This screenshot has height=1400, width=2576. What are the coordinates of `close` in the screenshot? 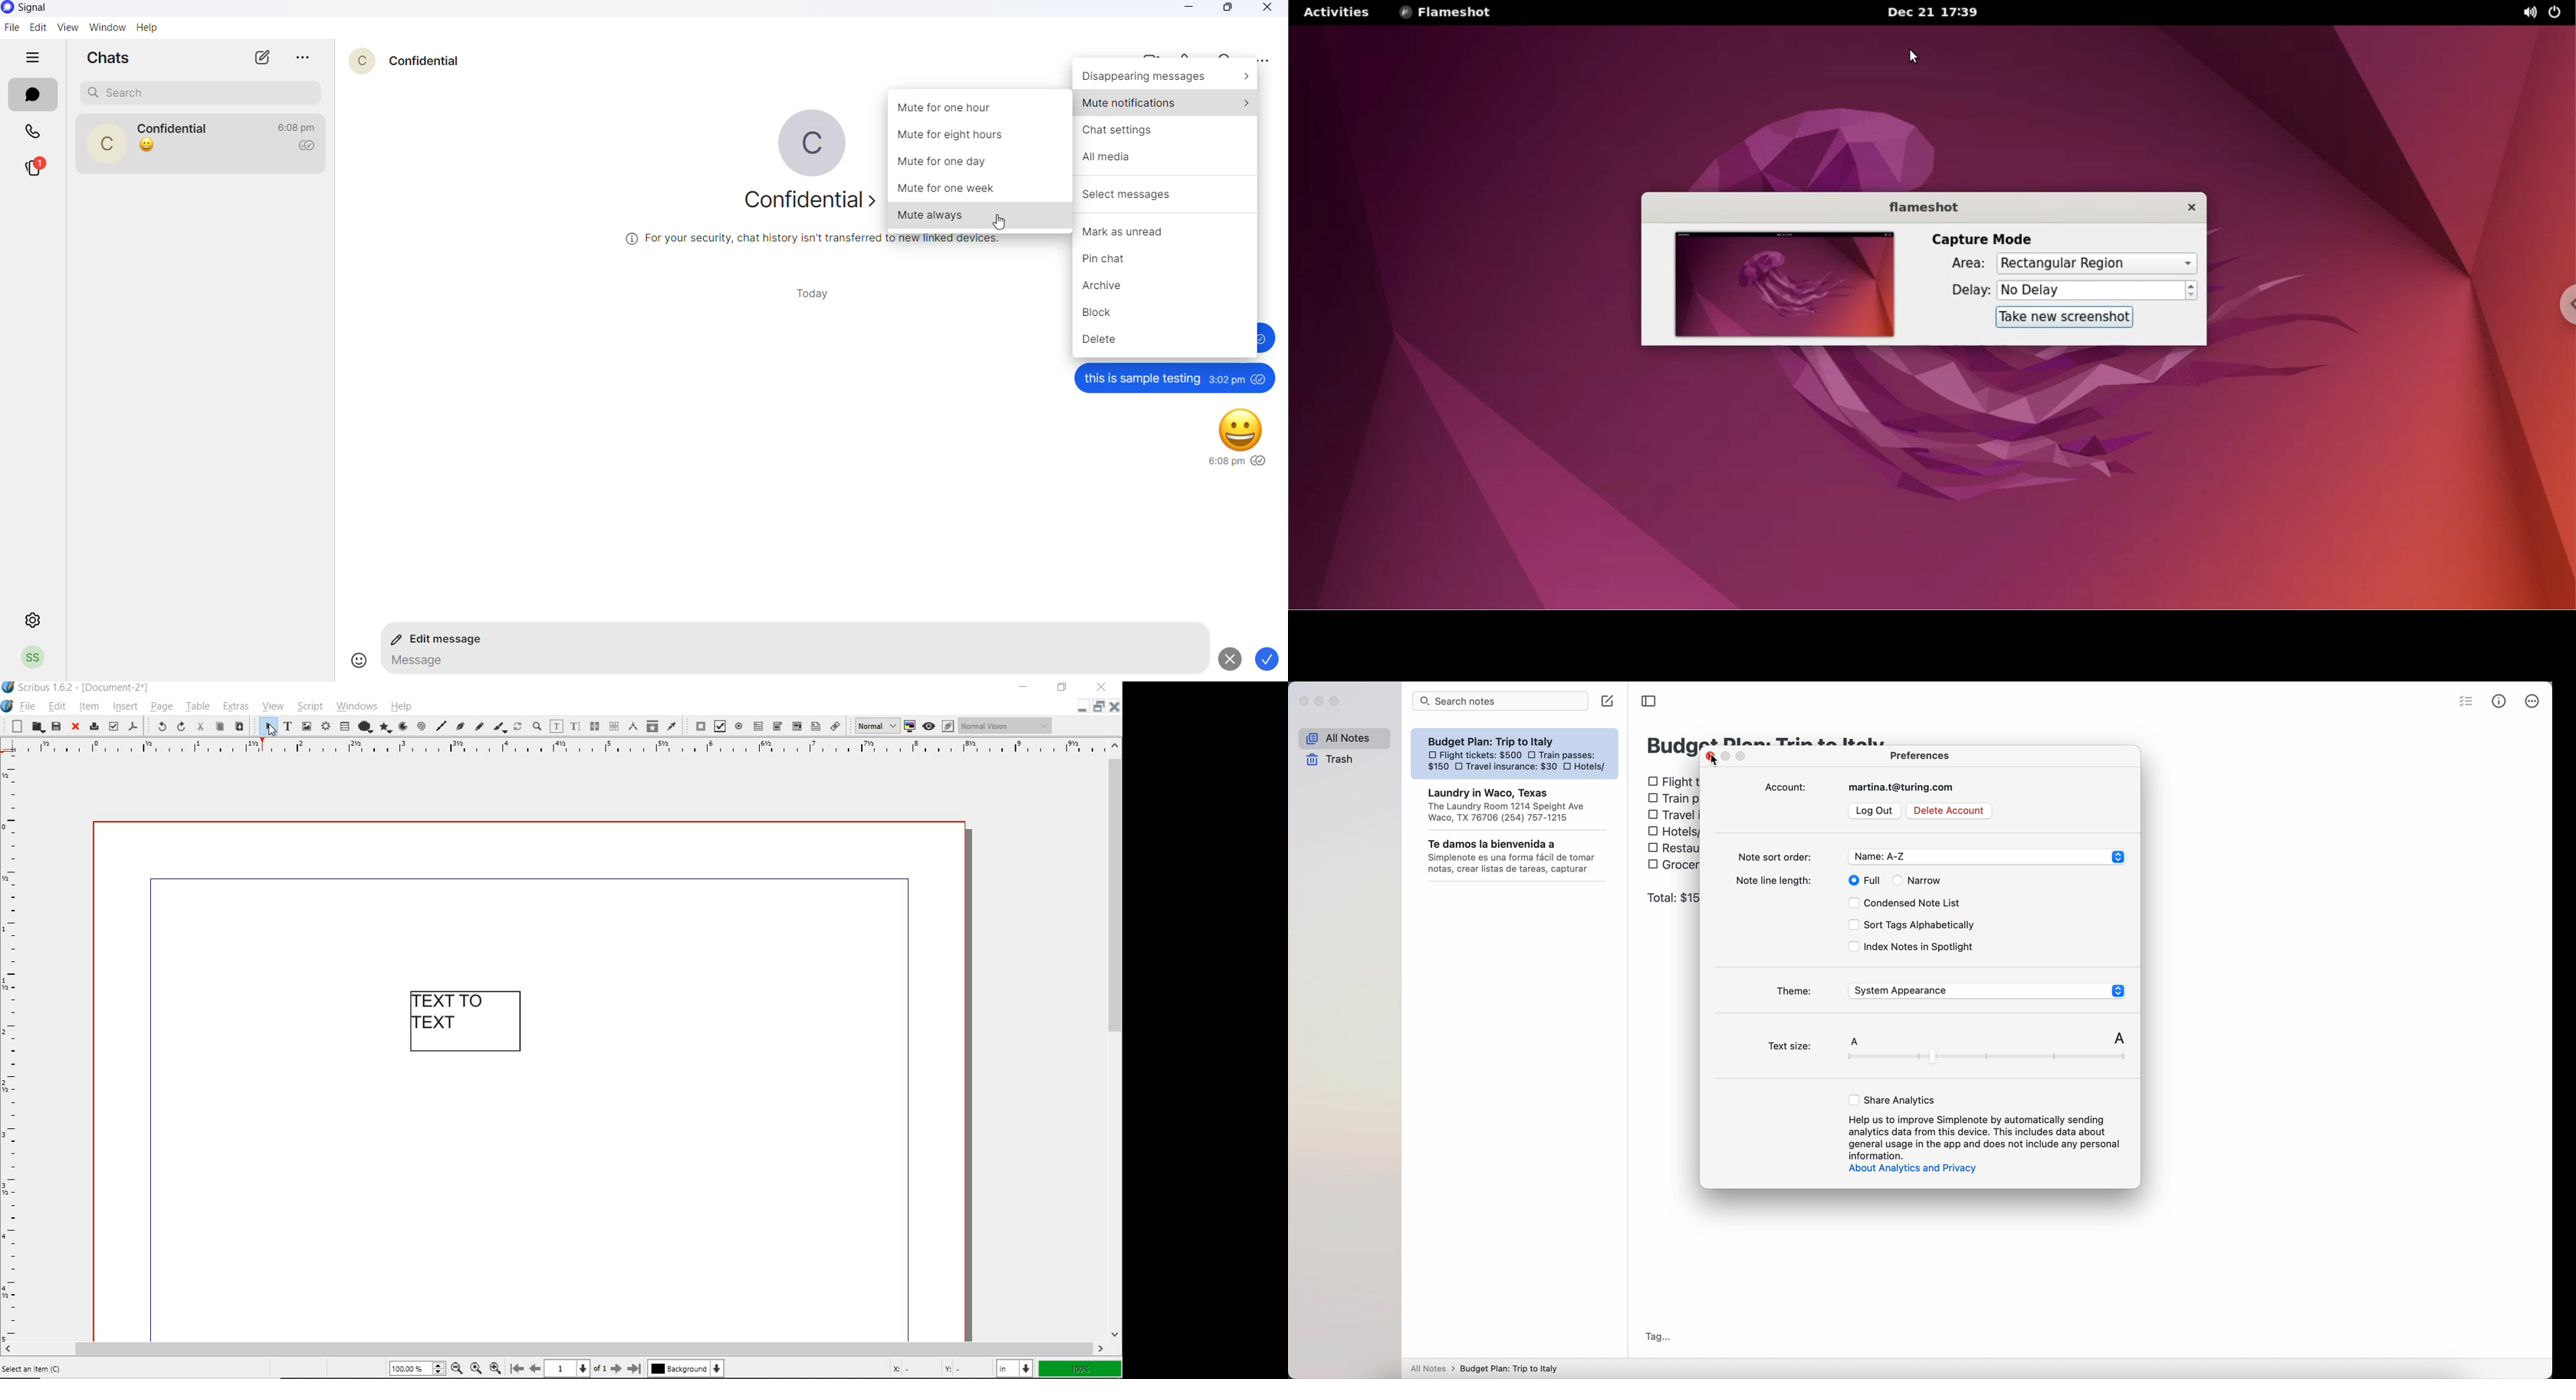 It's located at (1709, 761).